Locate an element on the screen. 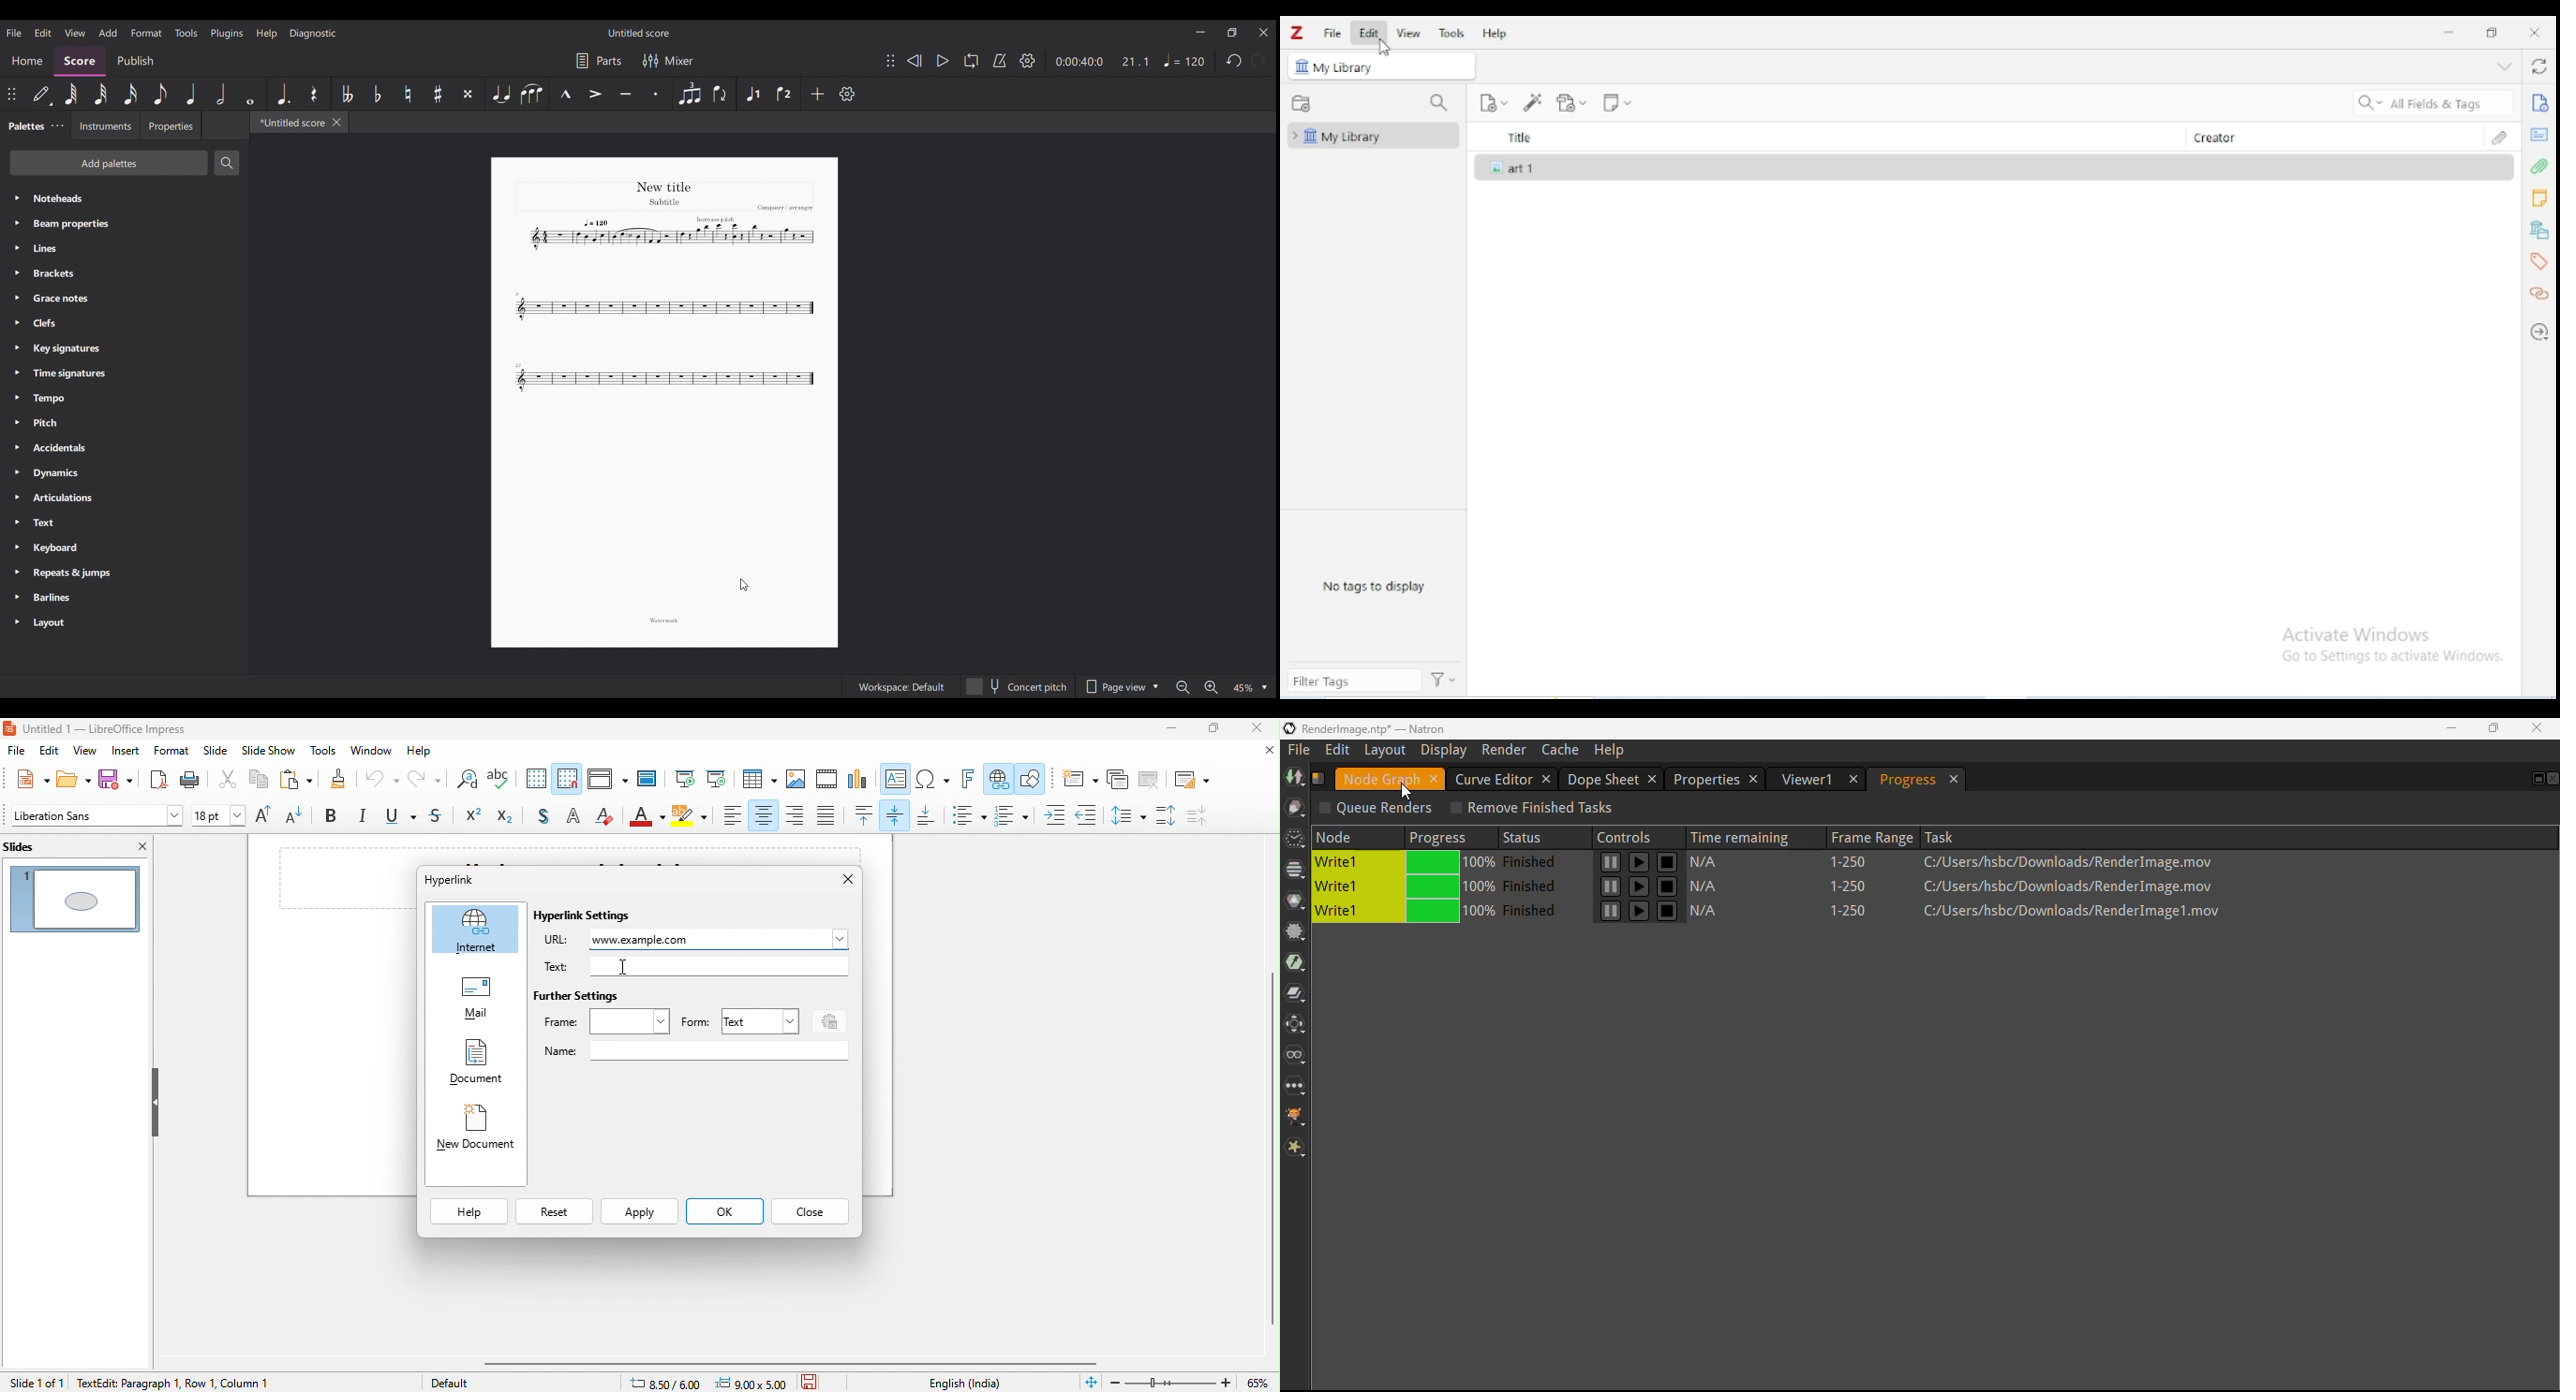 The height and width of the screenshot is (1400, 2576). print is located at coordinates (195, 780).